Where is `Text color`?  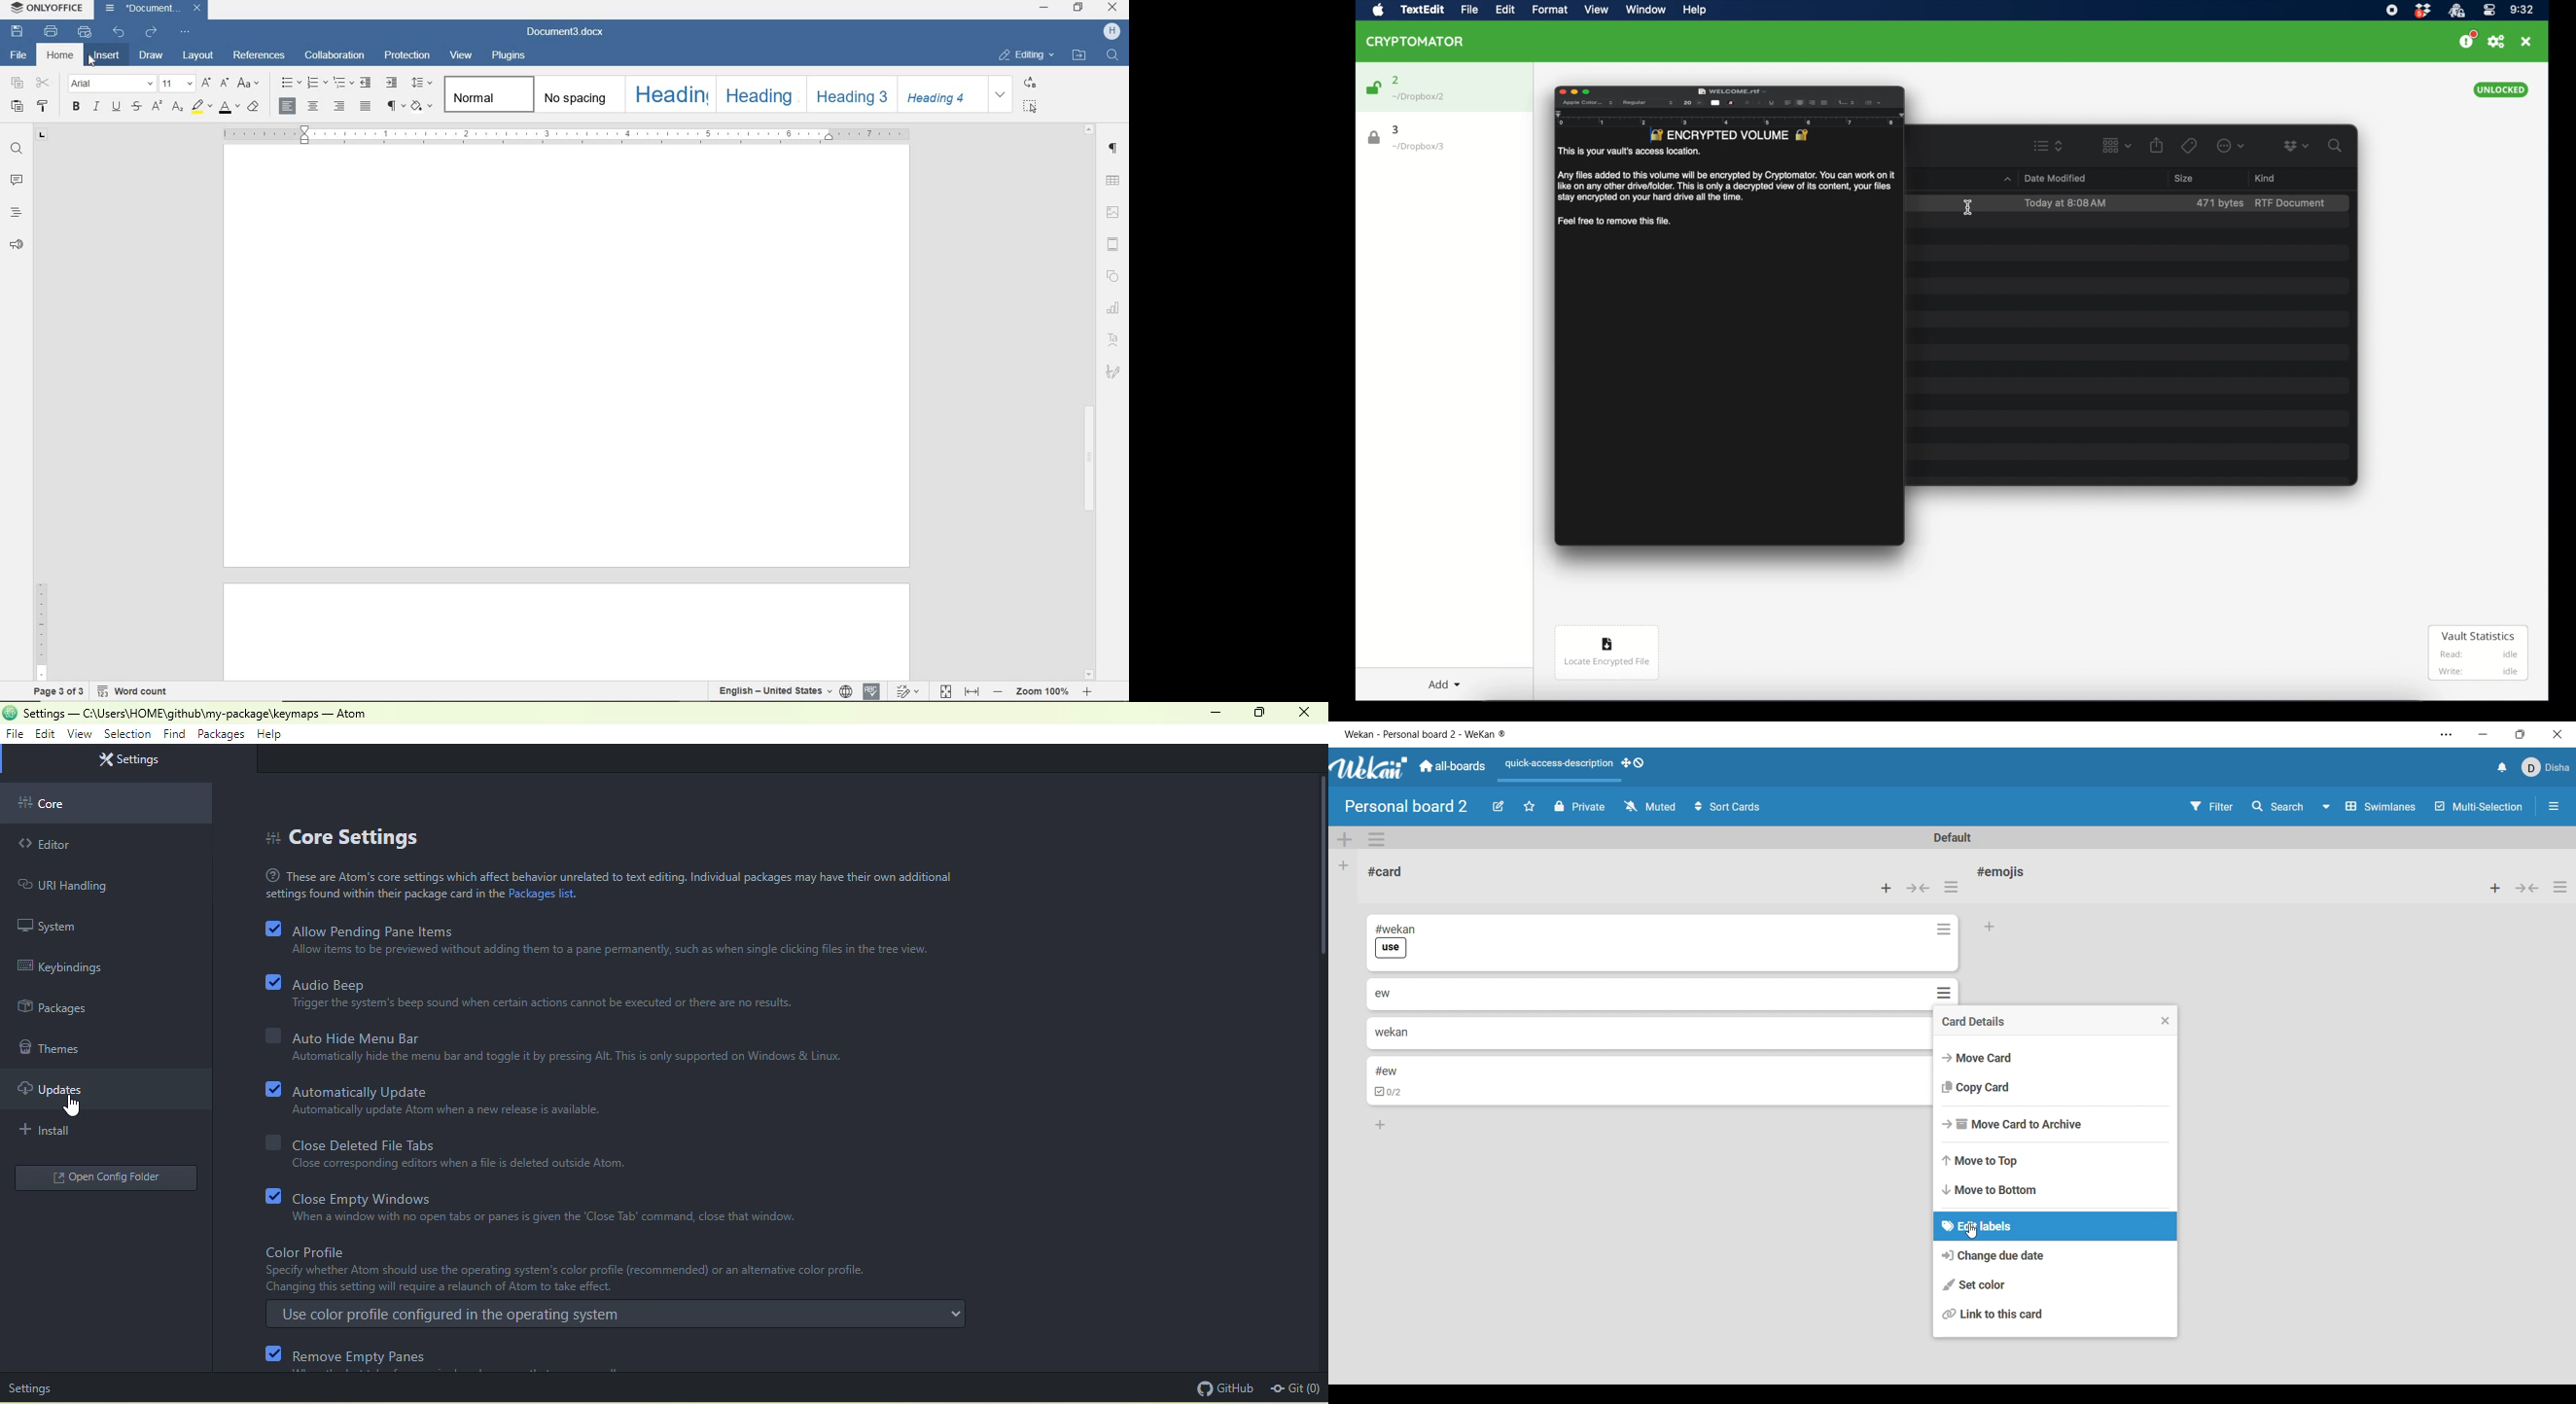
Text color is located at coordinates (229, 108).